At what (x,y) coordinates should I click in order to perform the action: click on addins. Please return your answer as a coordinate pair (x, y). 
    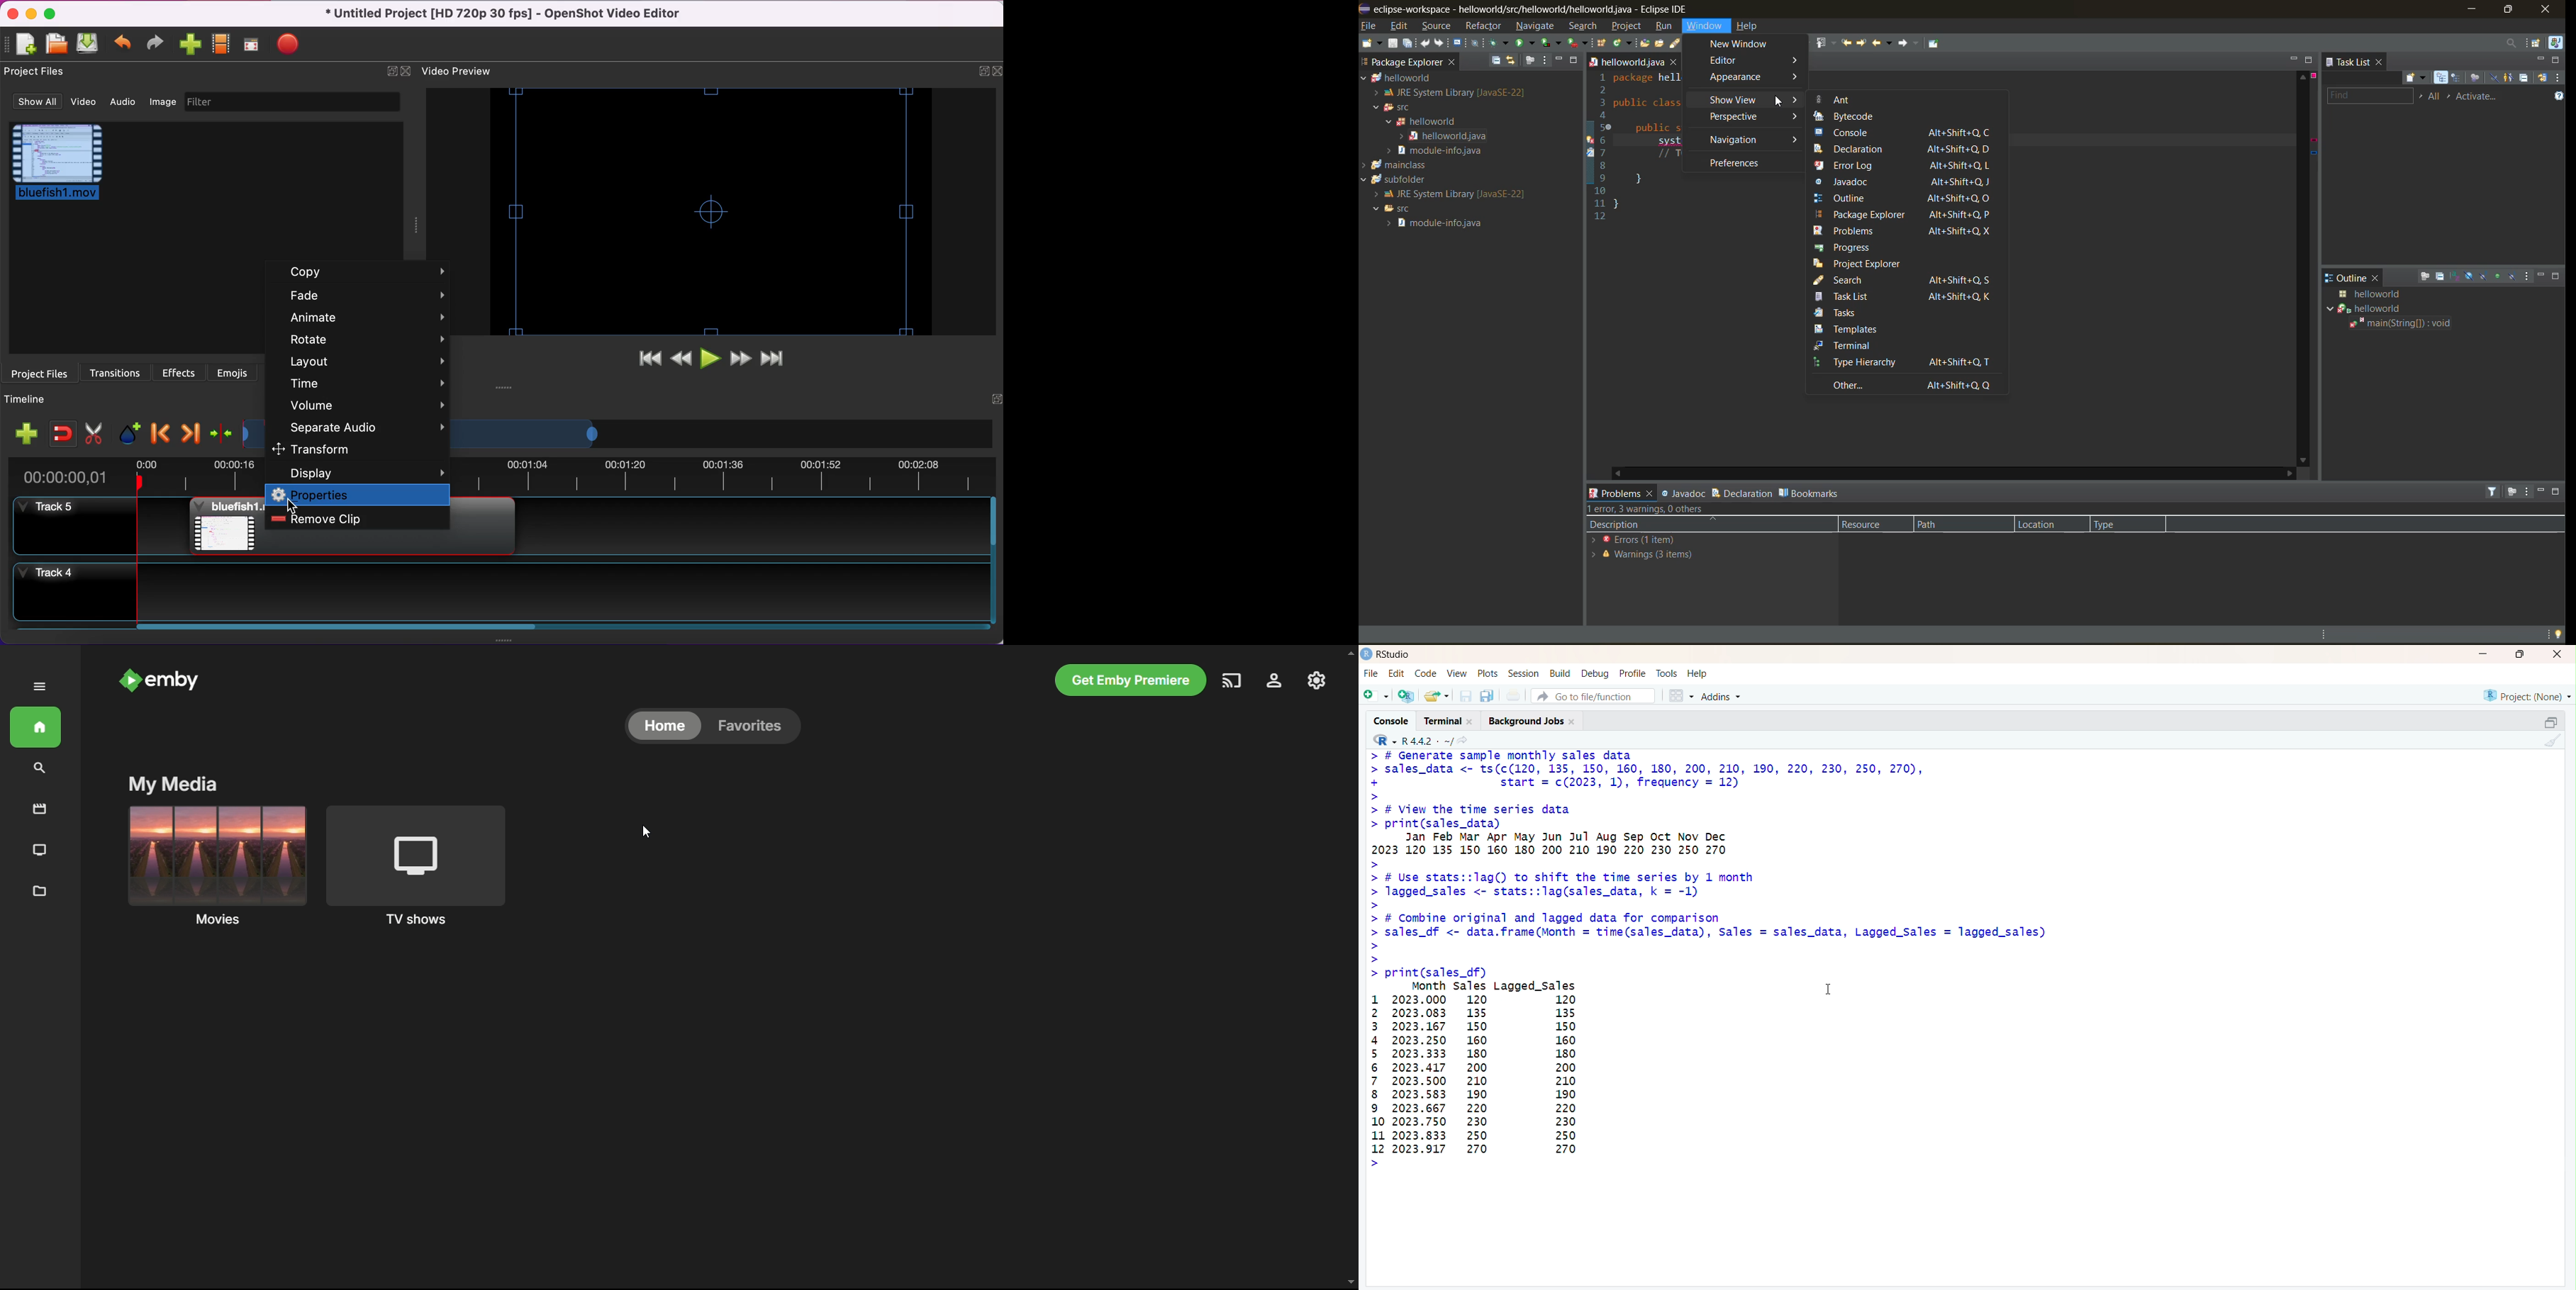
    Looking at the image, I should click on (1724, 696).